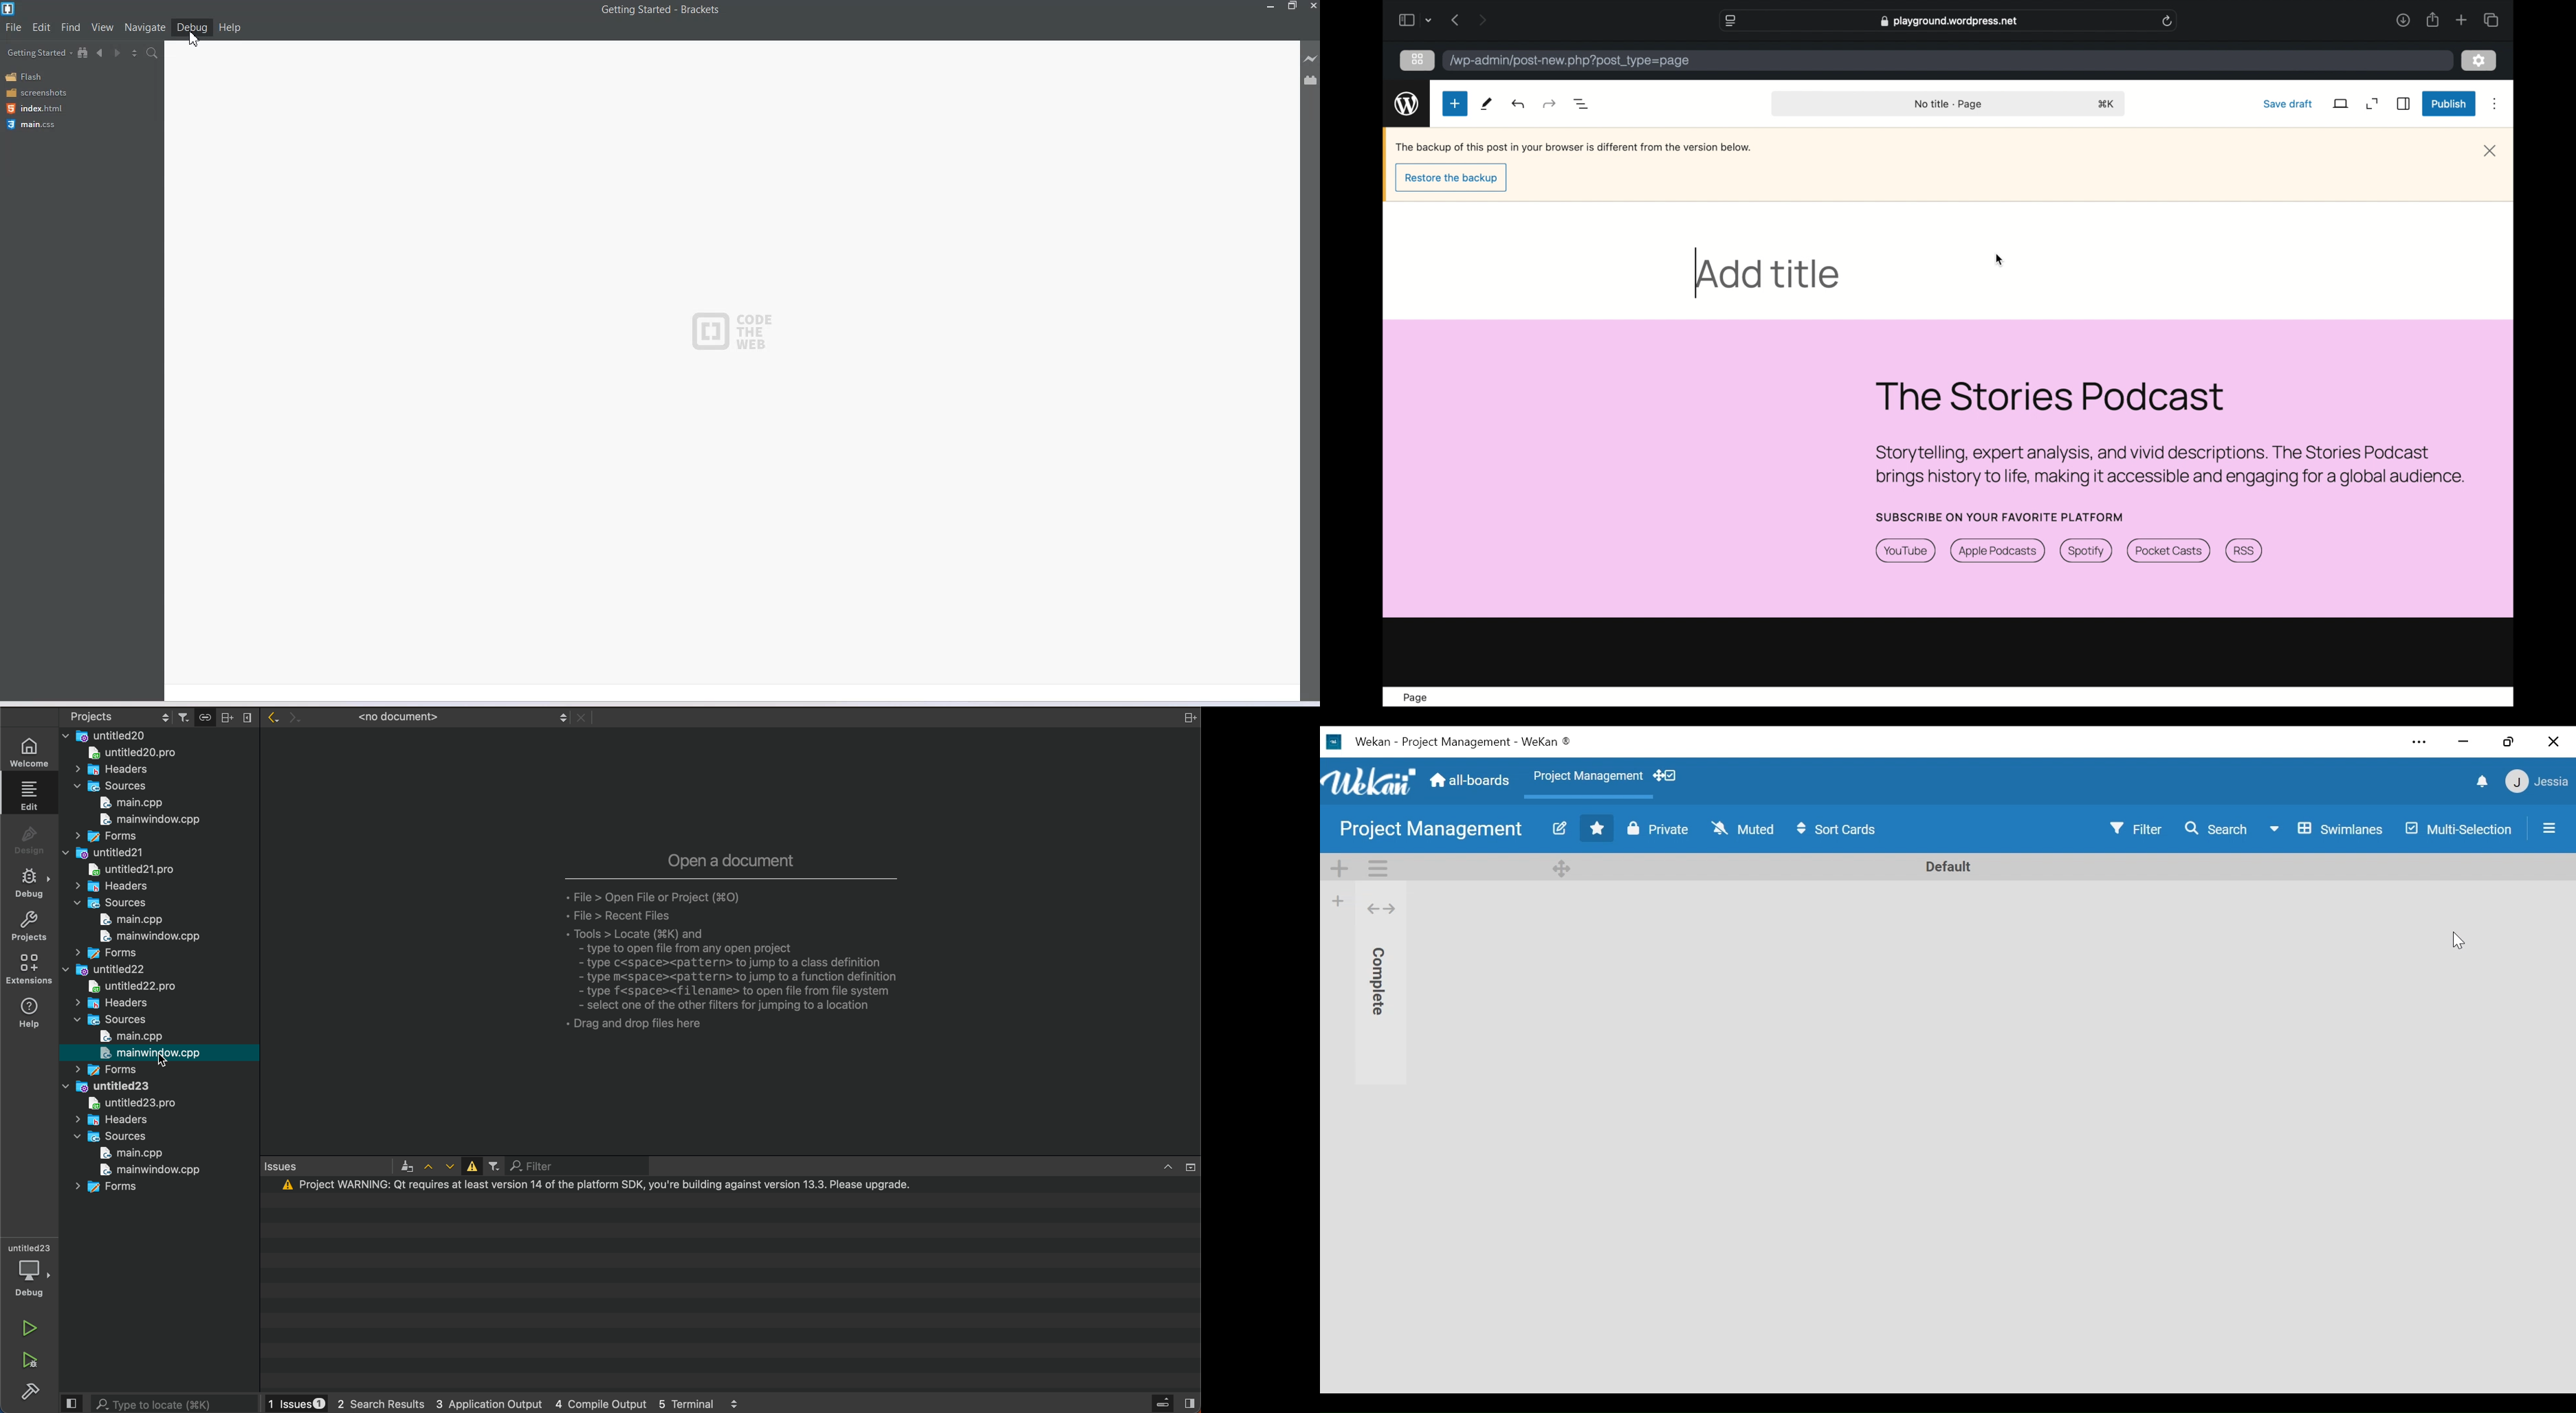 The image size is (2576, 1428). I want to click on mainwindow, so click(143, 937).